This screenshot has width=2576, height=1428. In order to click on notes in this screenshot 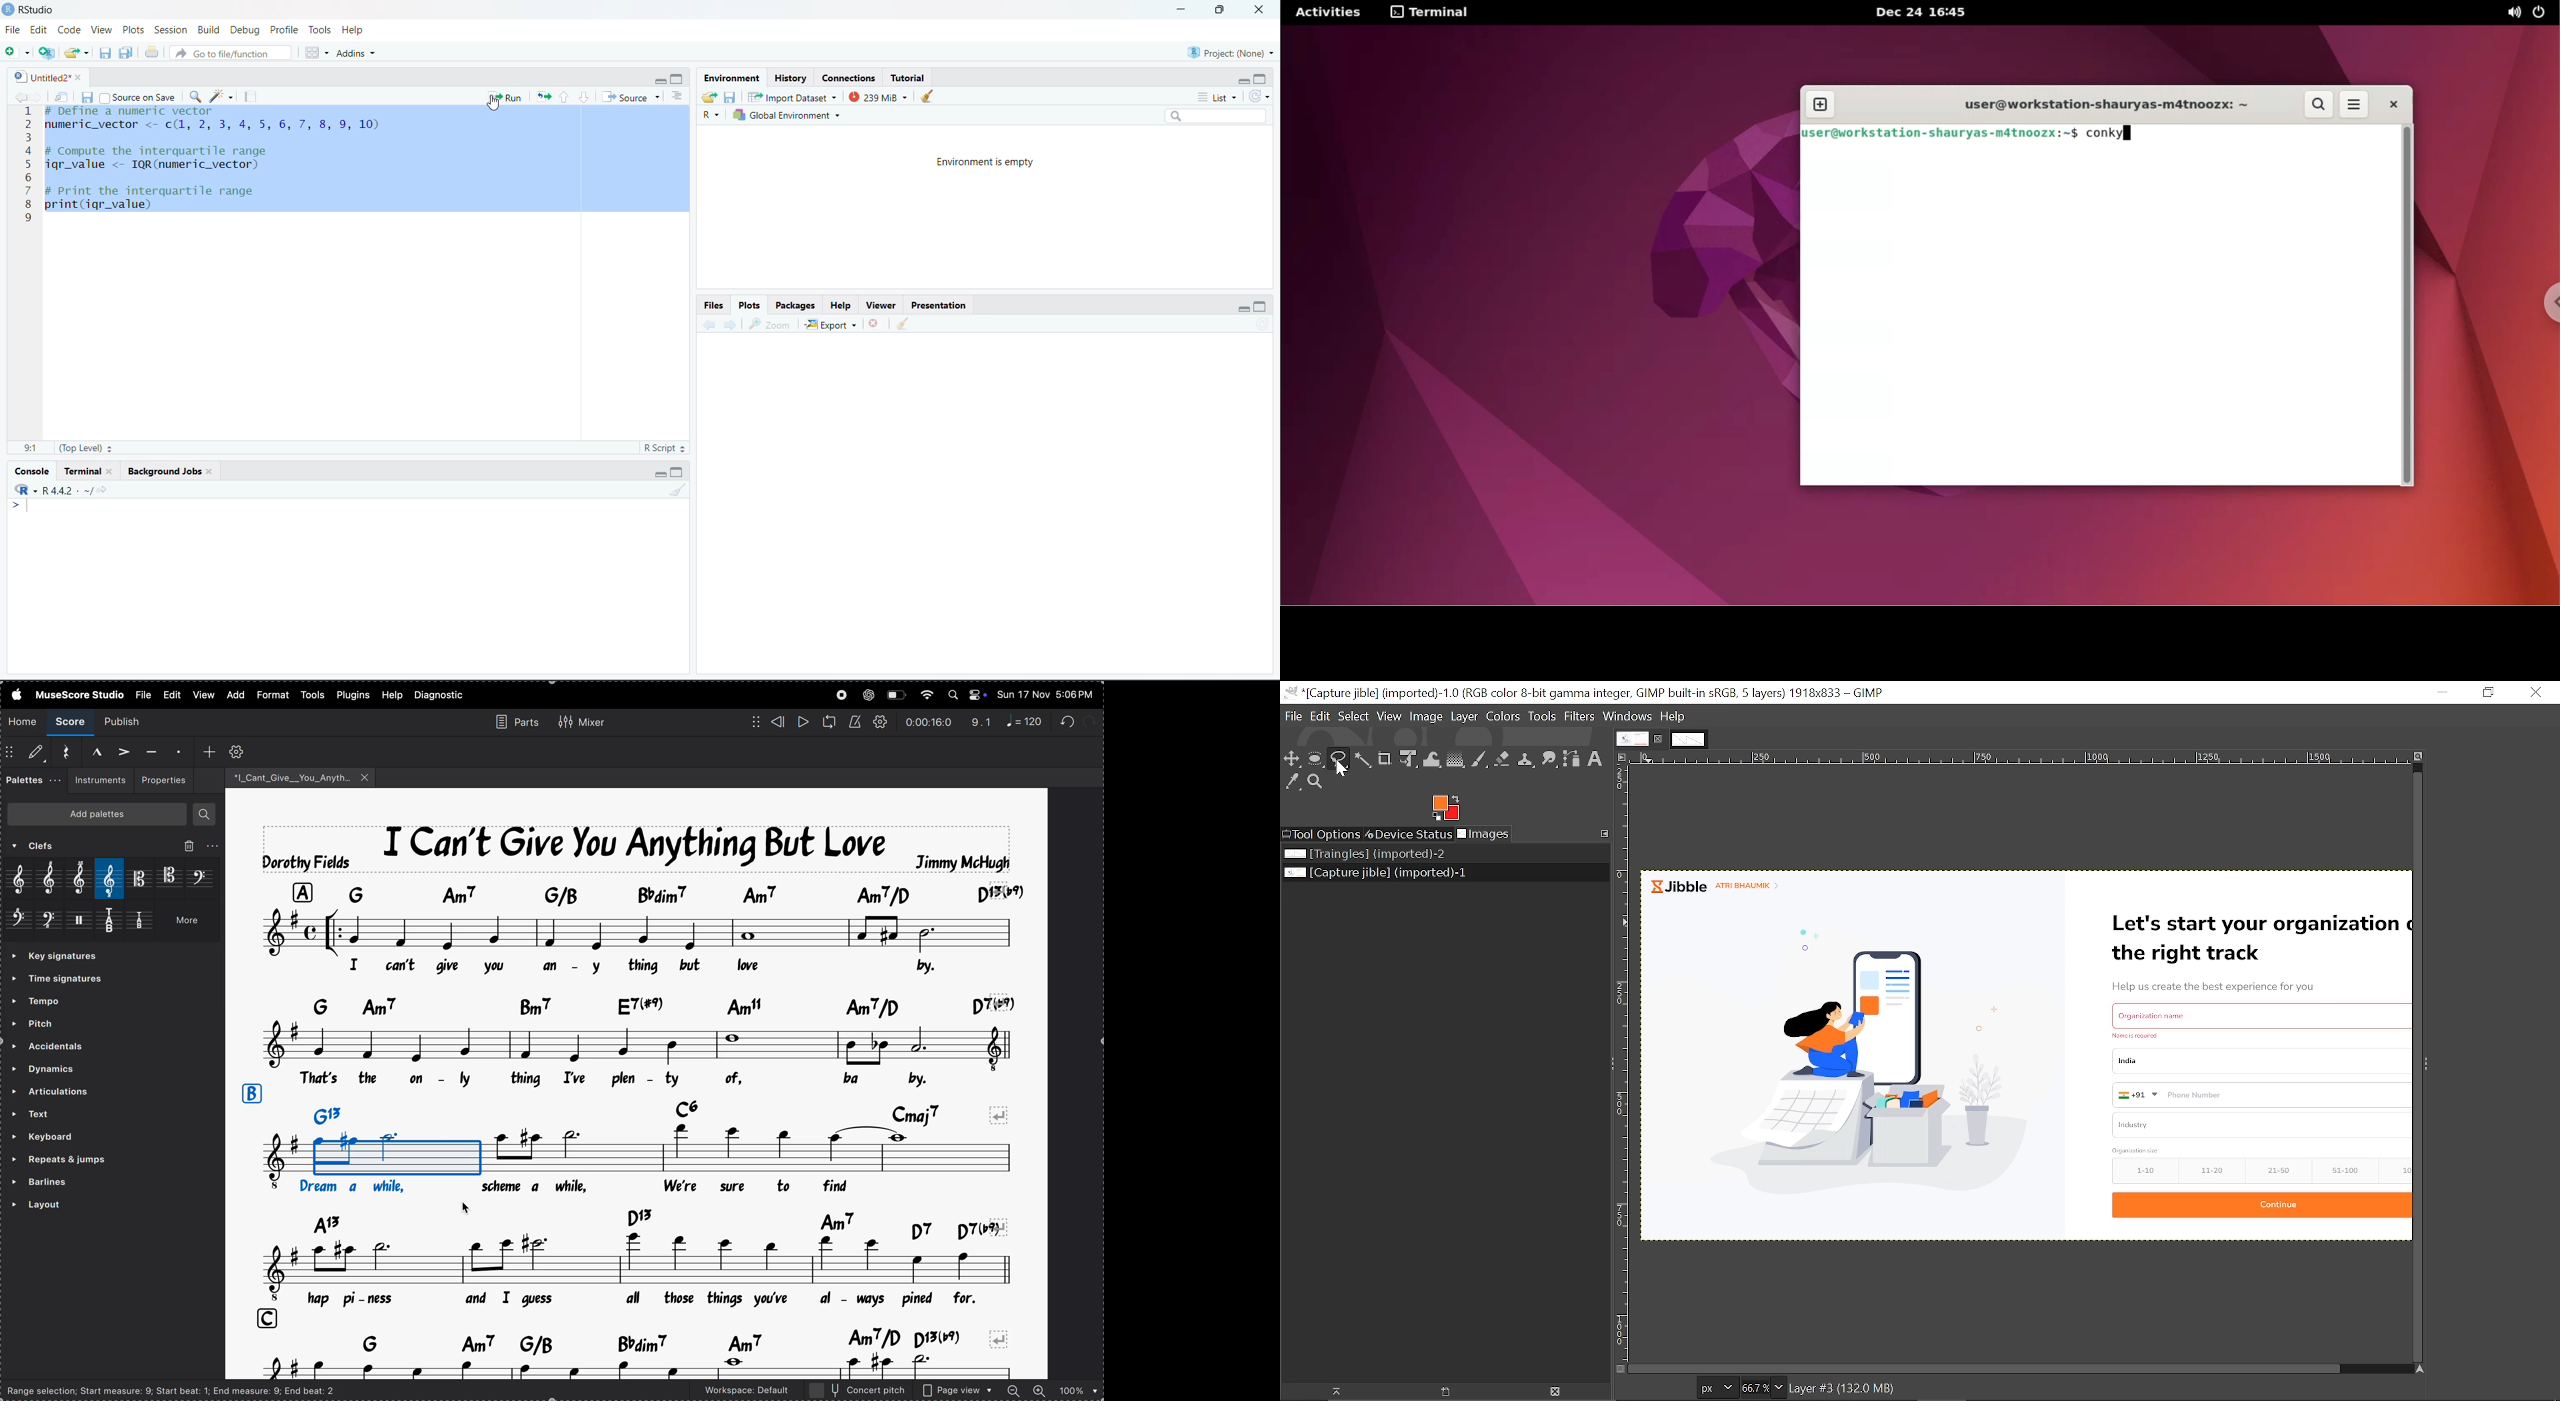, I will do `click(275, 1157)`.